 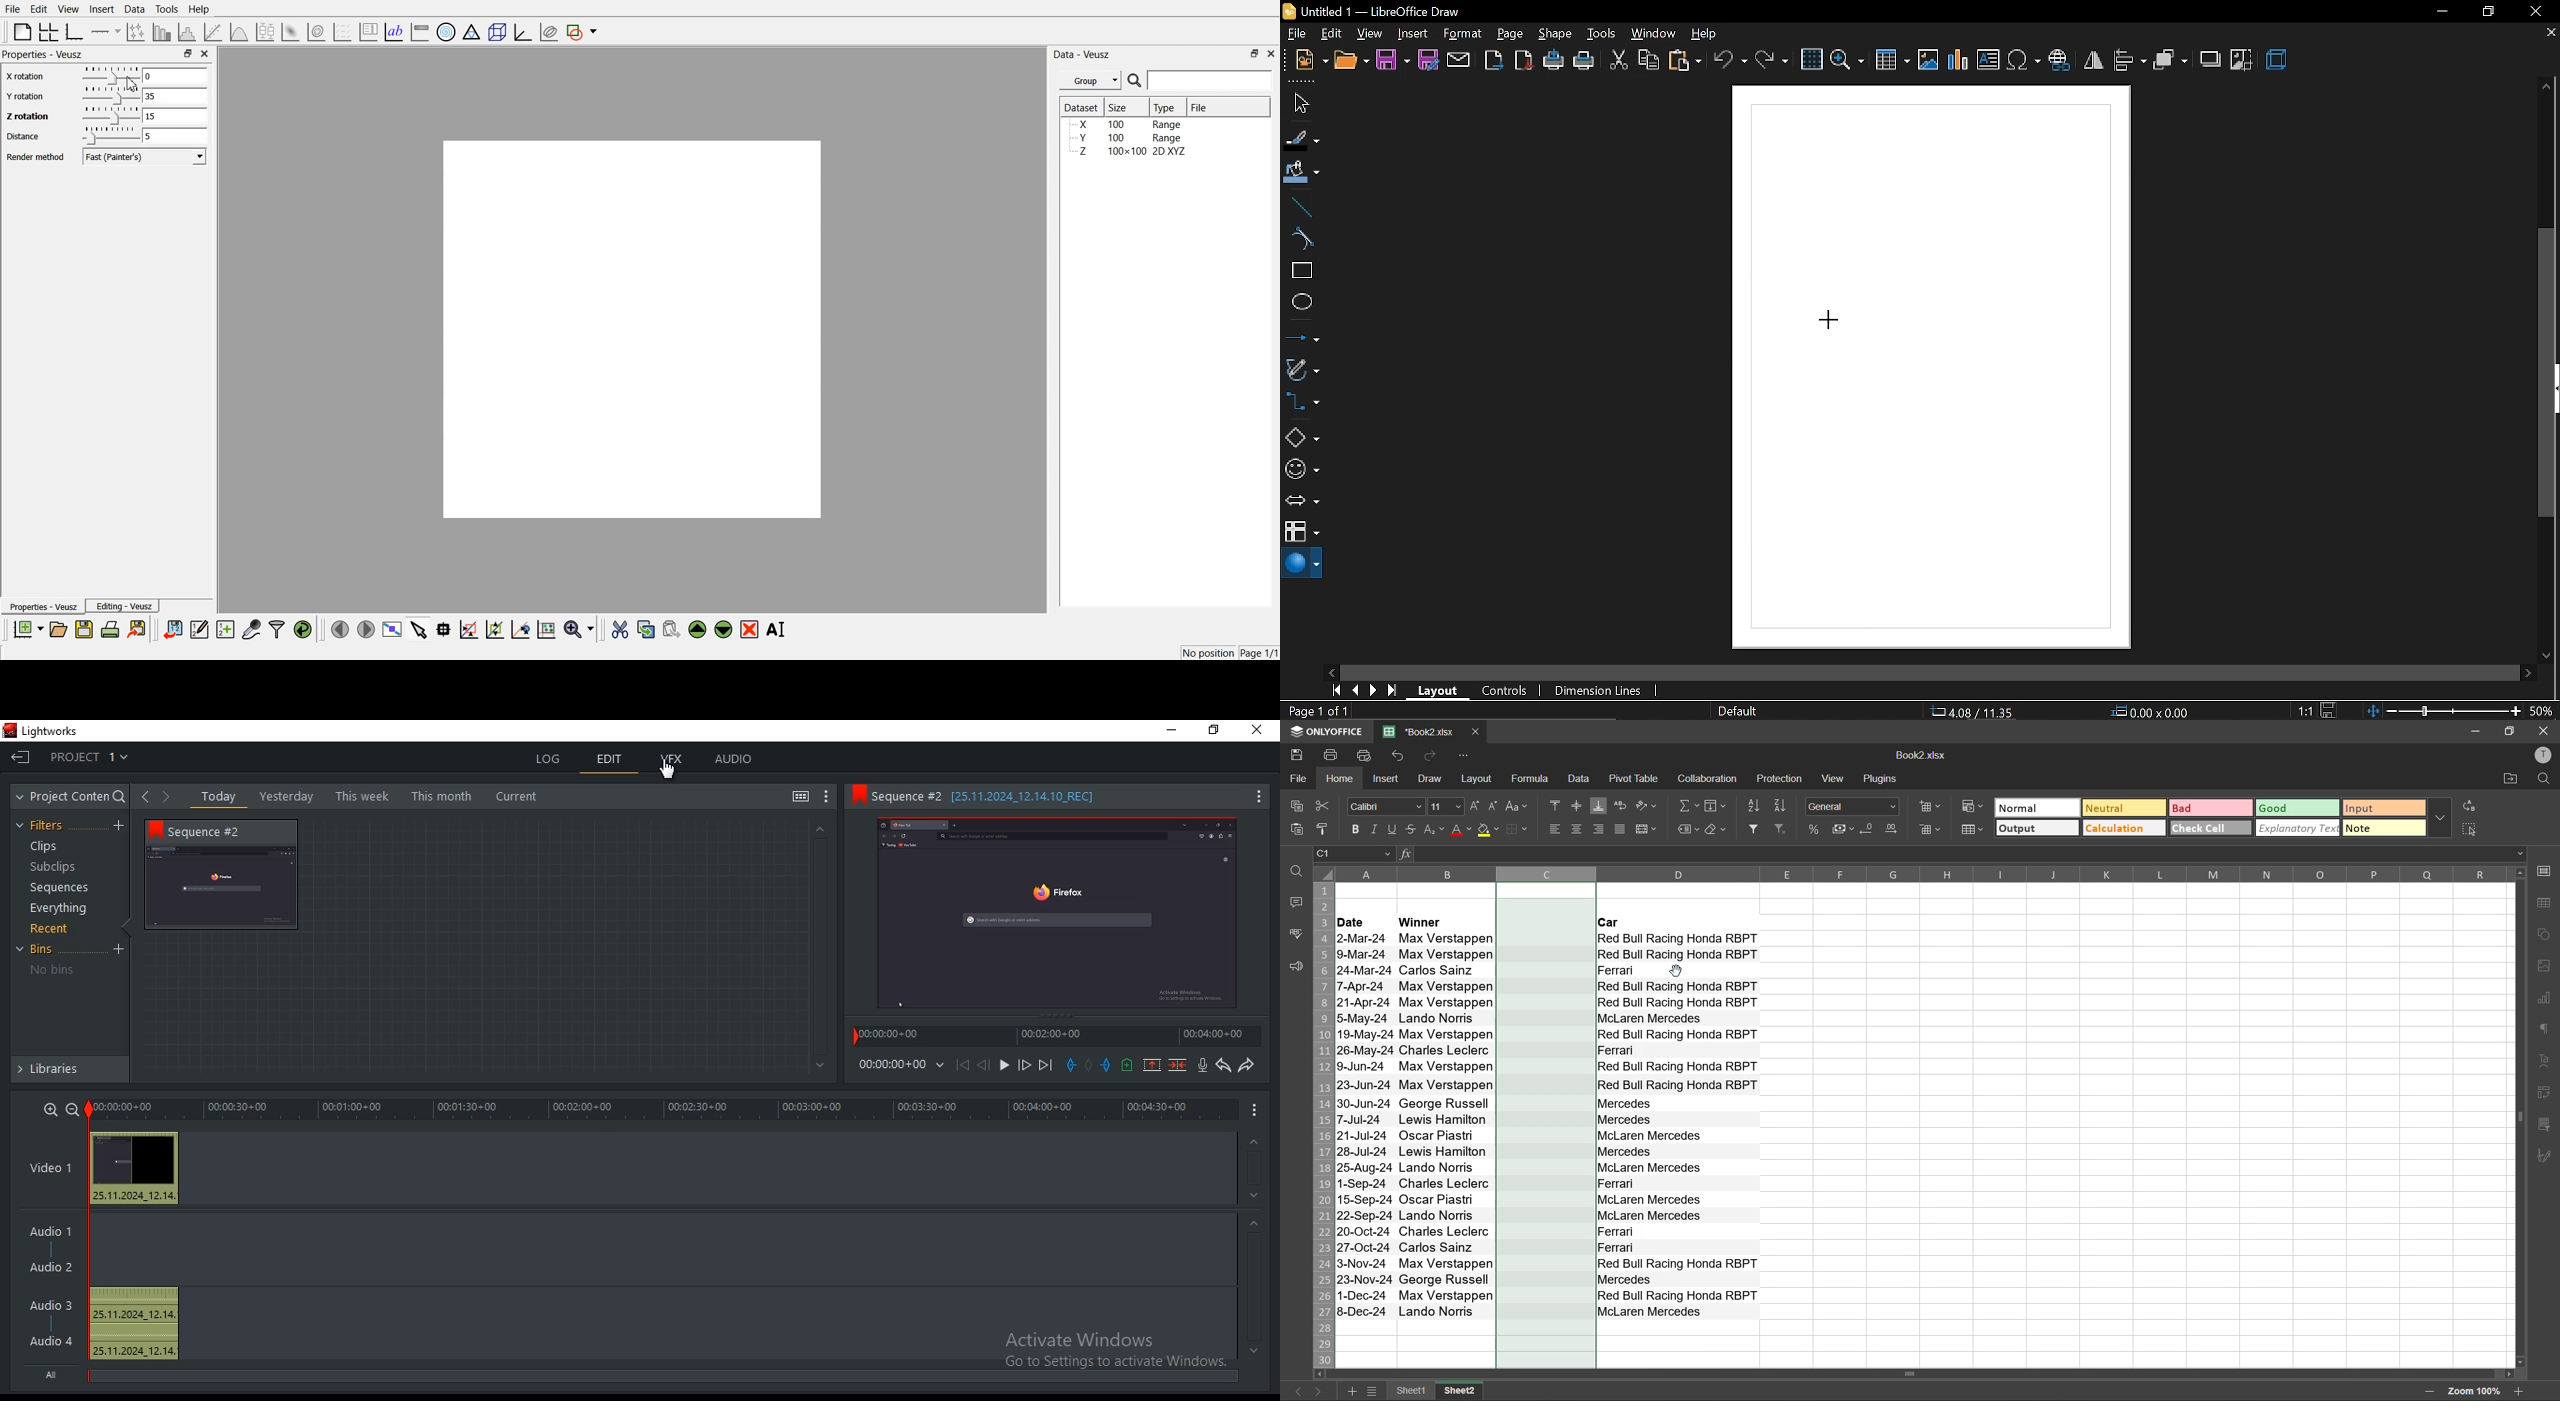 I want to click on recent, so click(x=52, y=931).